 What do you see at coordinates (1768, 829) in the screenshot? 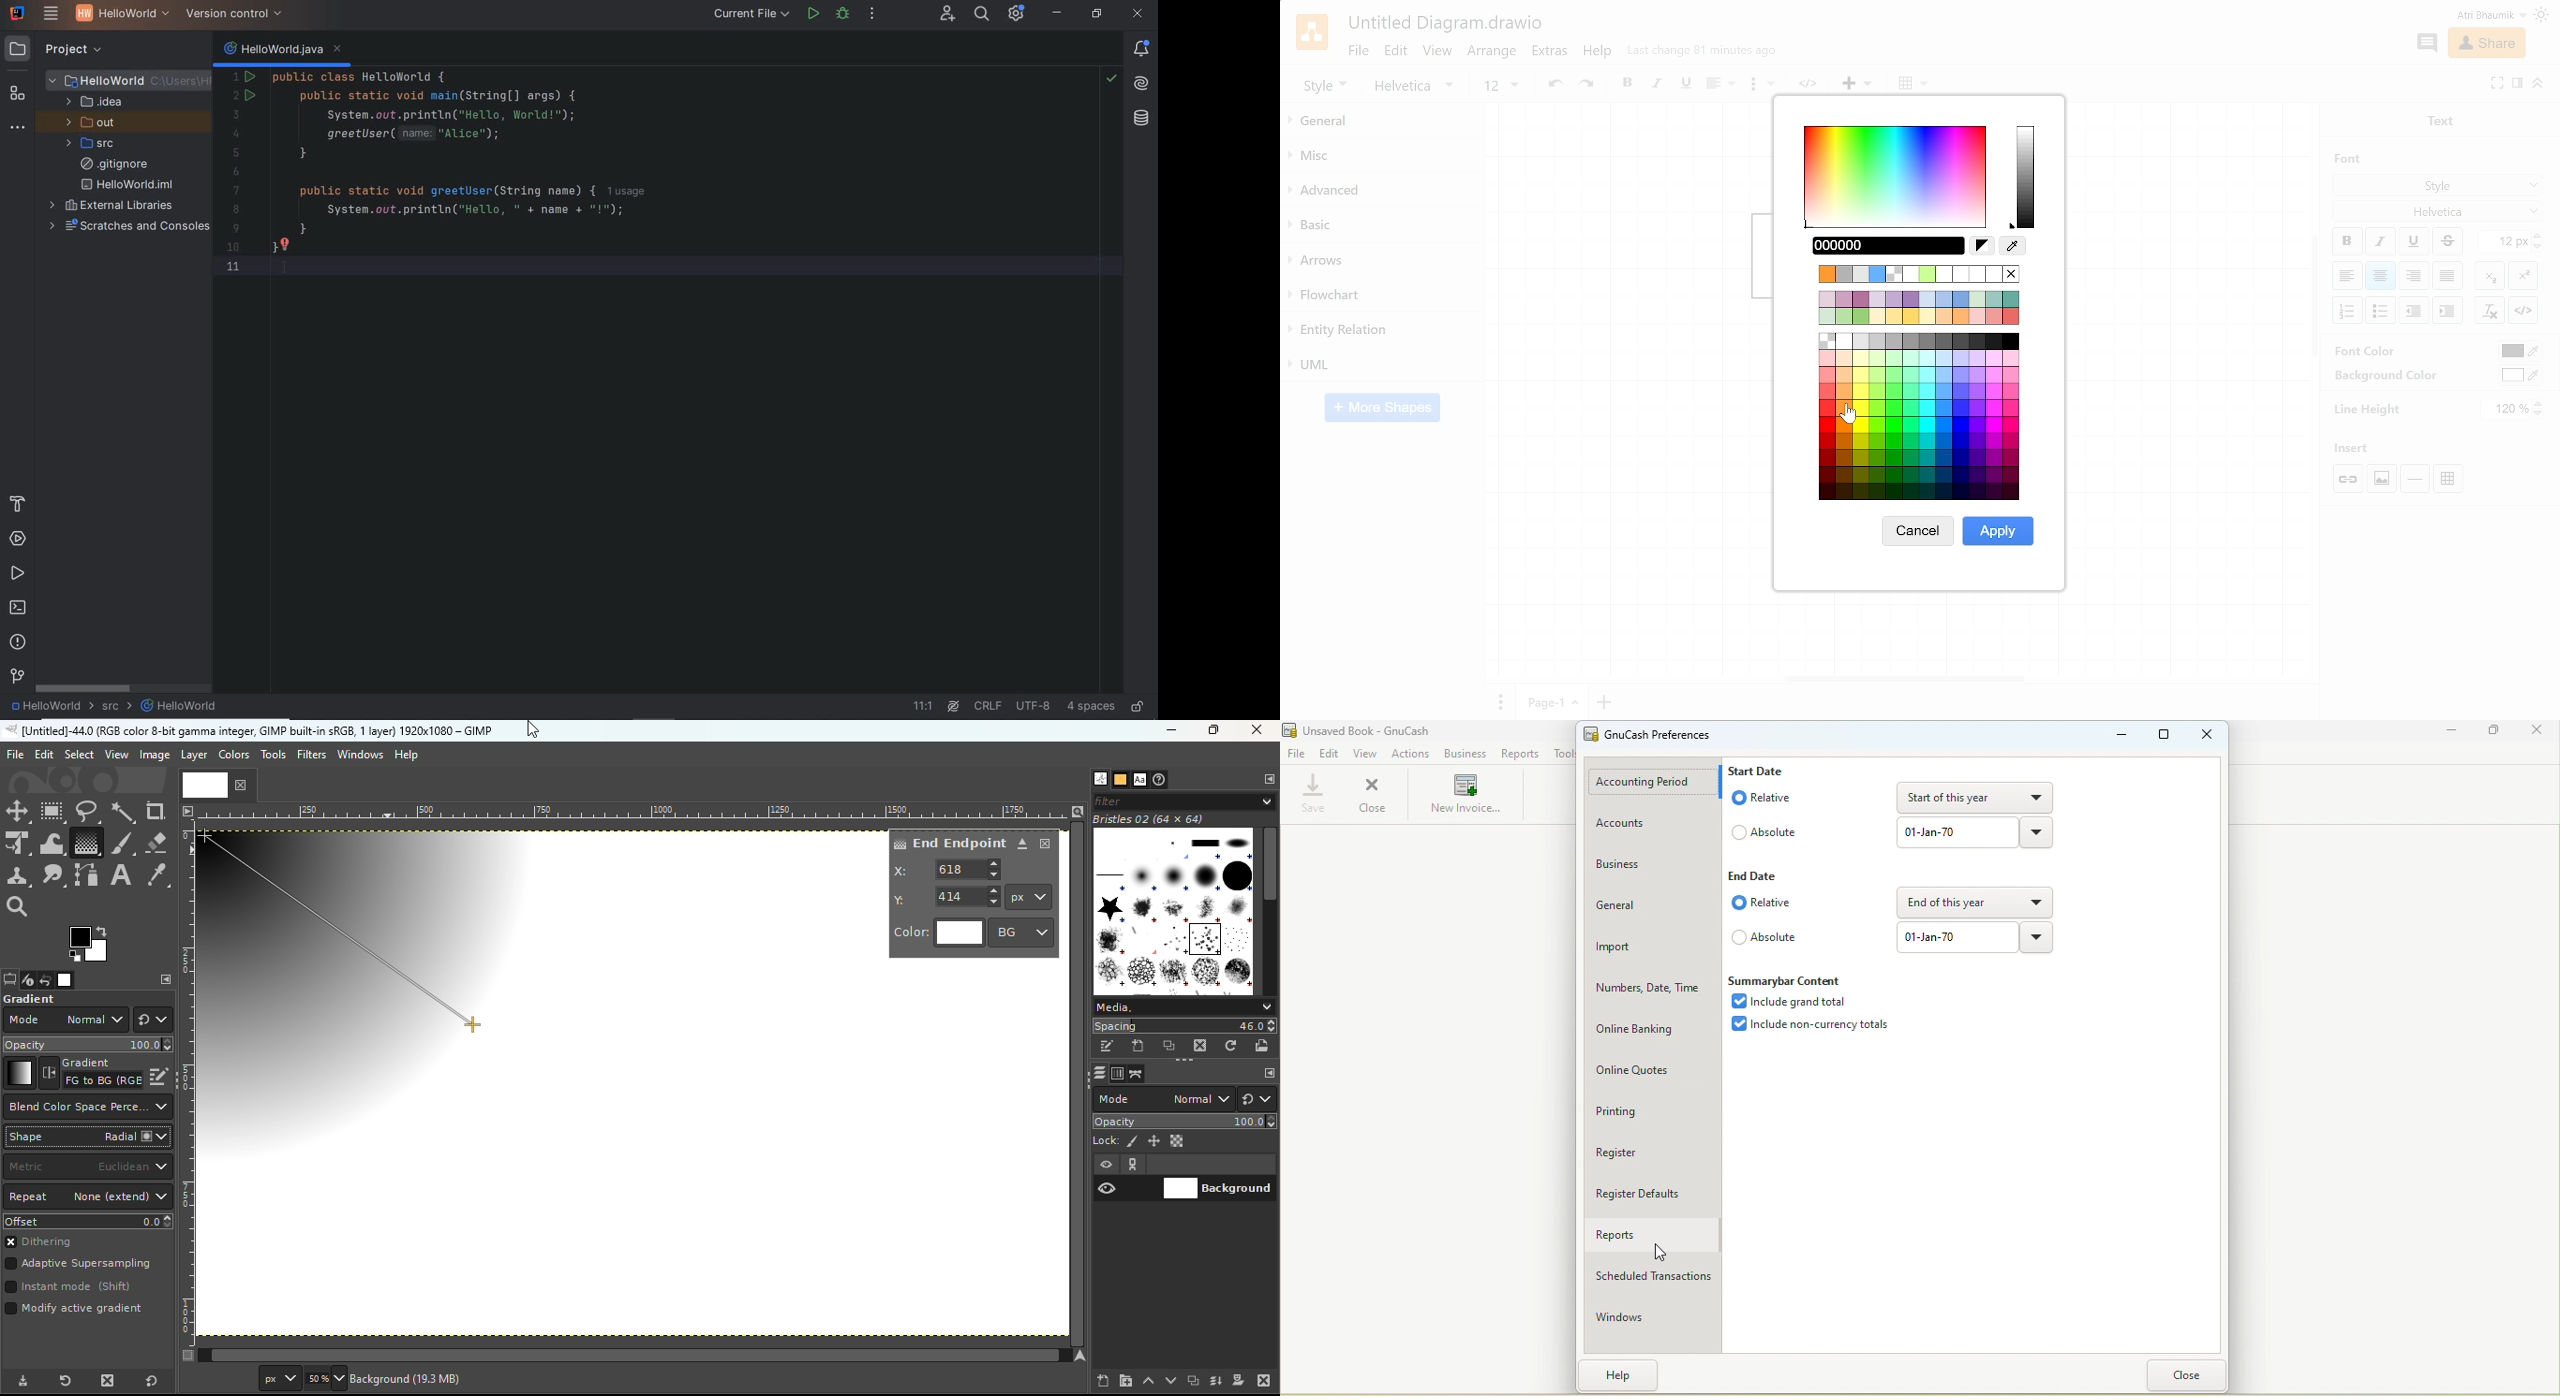
I see `Absolute` at bounding box center [1768, 829].